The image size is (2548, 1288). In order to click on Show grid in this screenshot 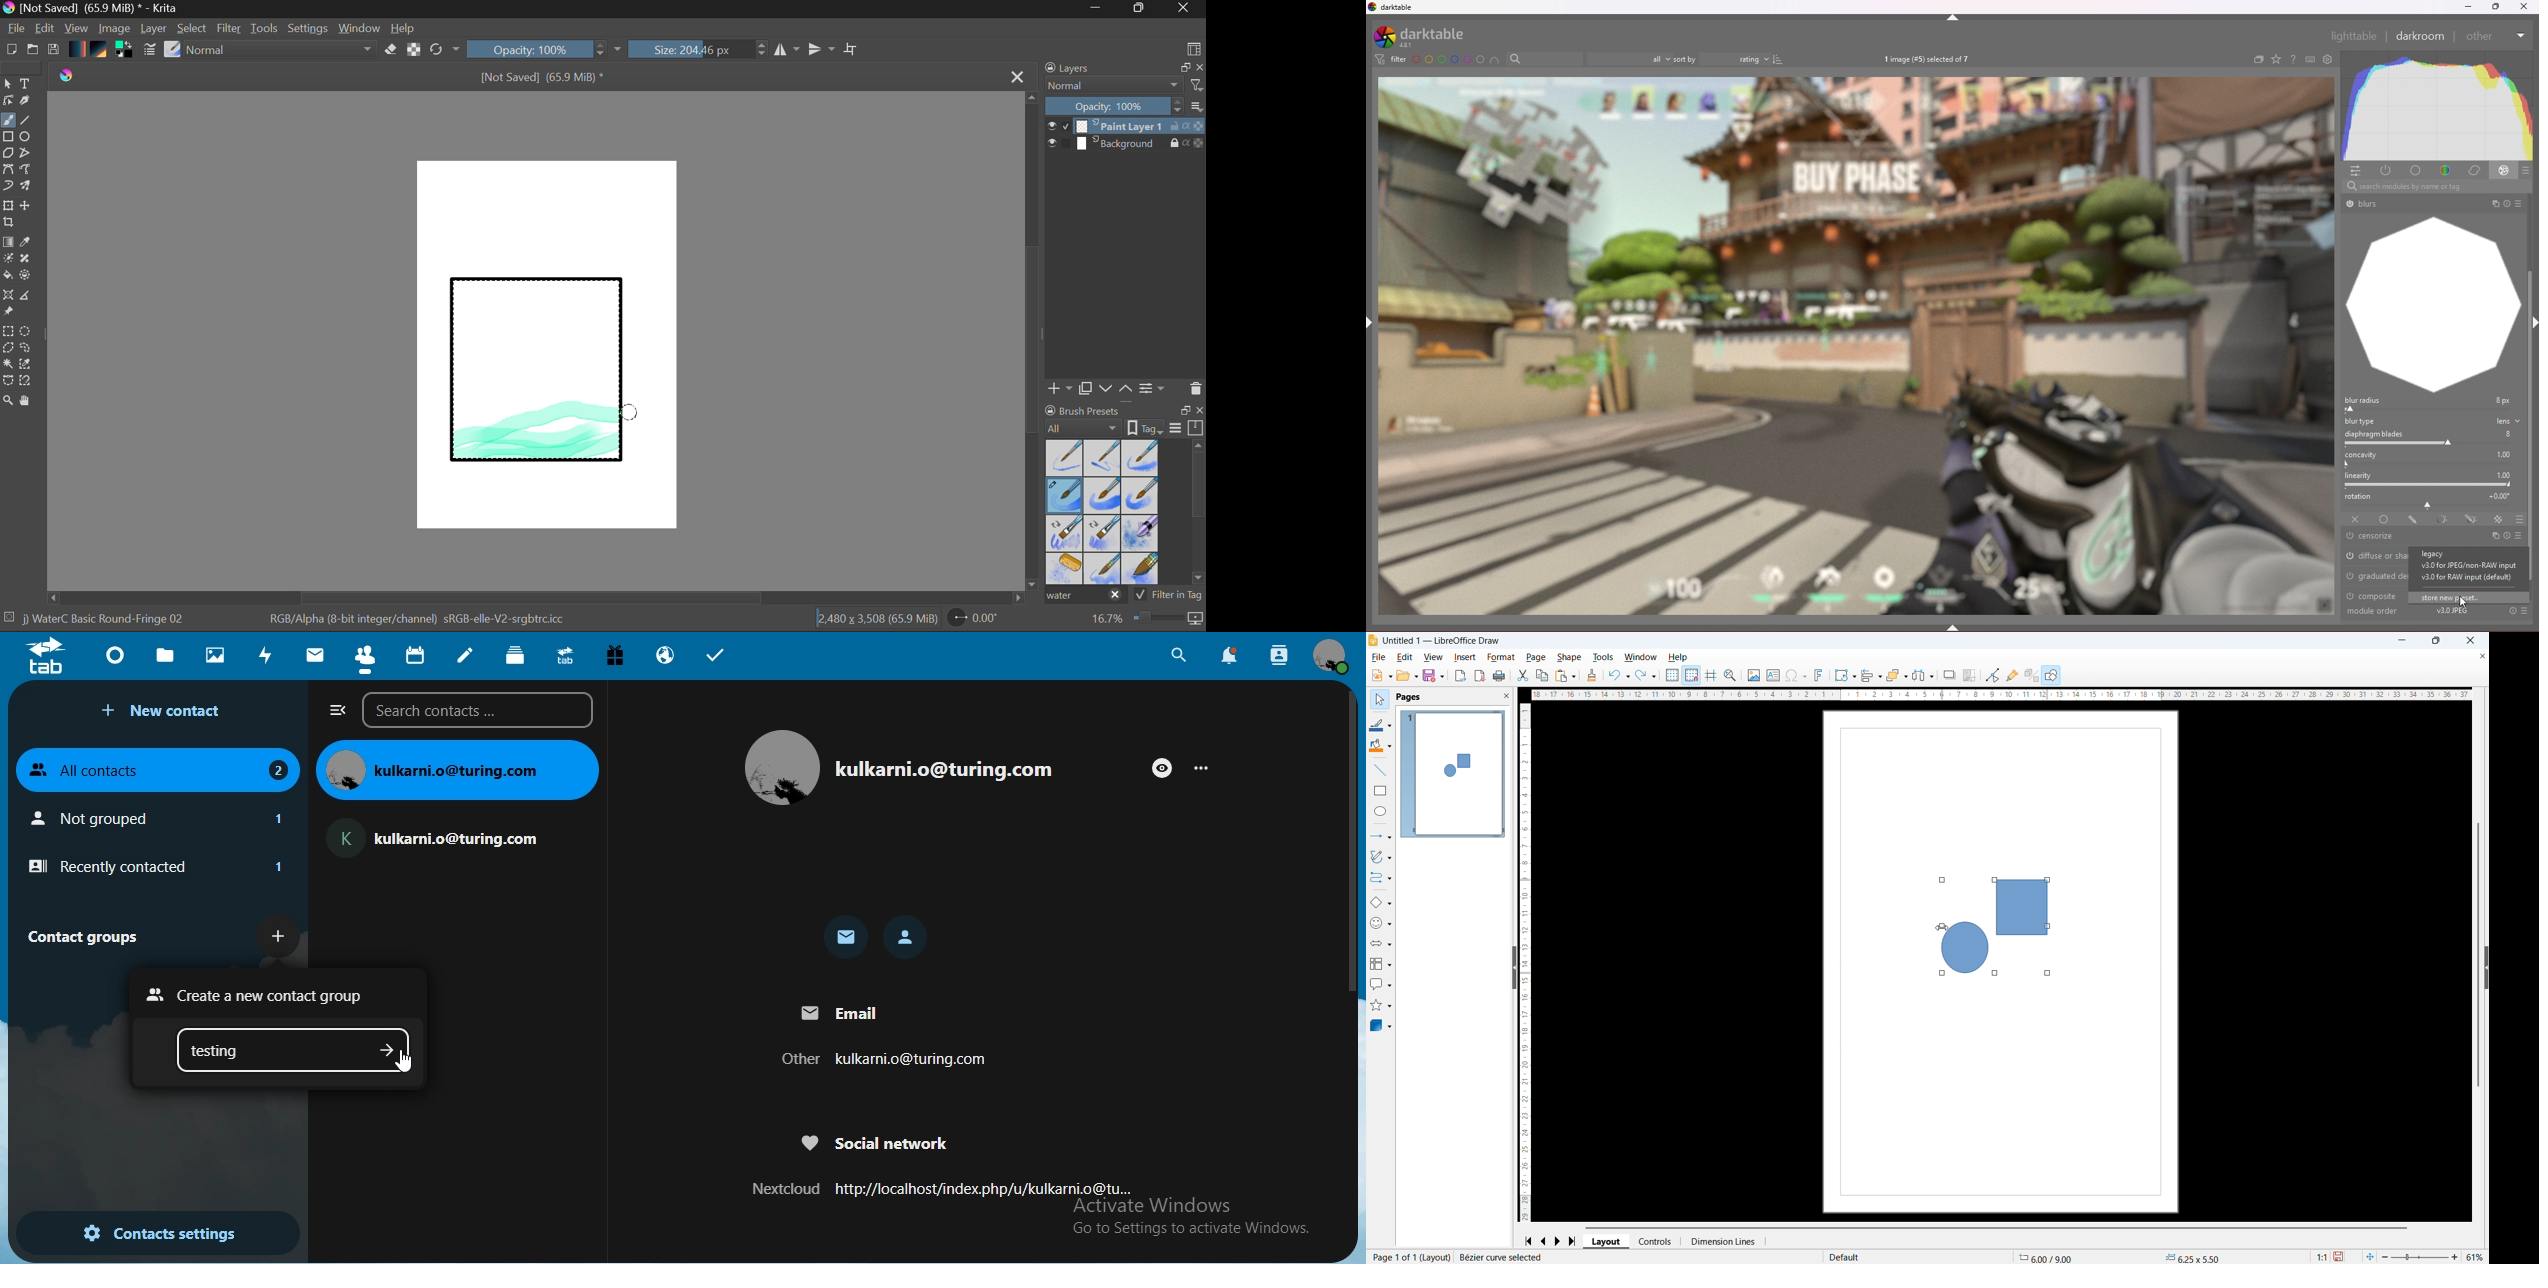, I will do `click(1673, 675)`.